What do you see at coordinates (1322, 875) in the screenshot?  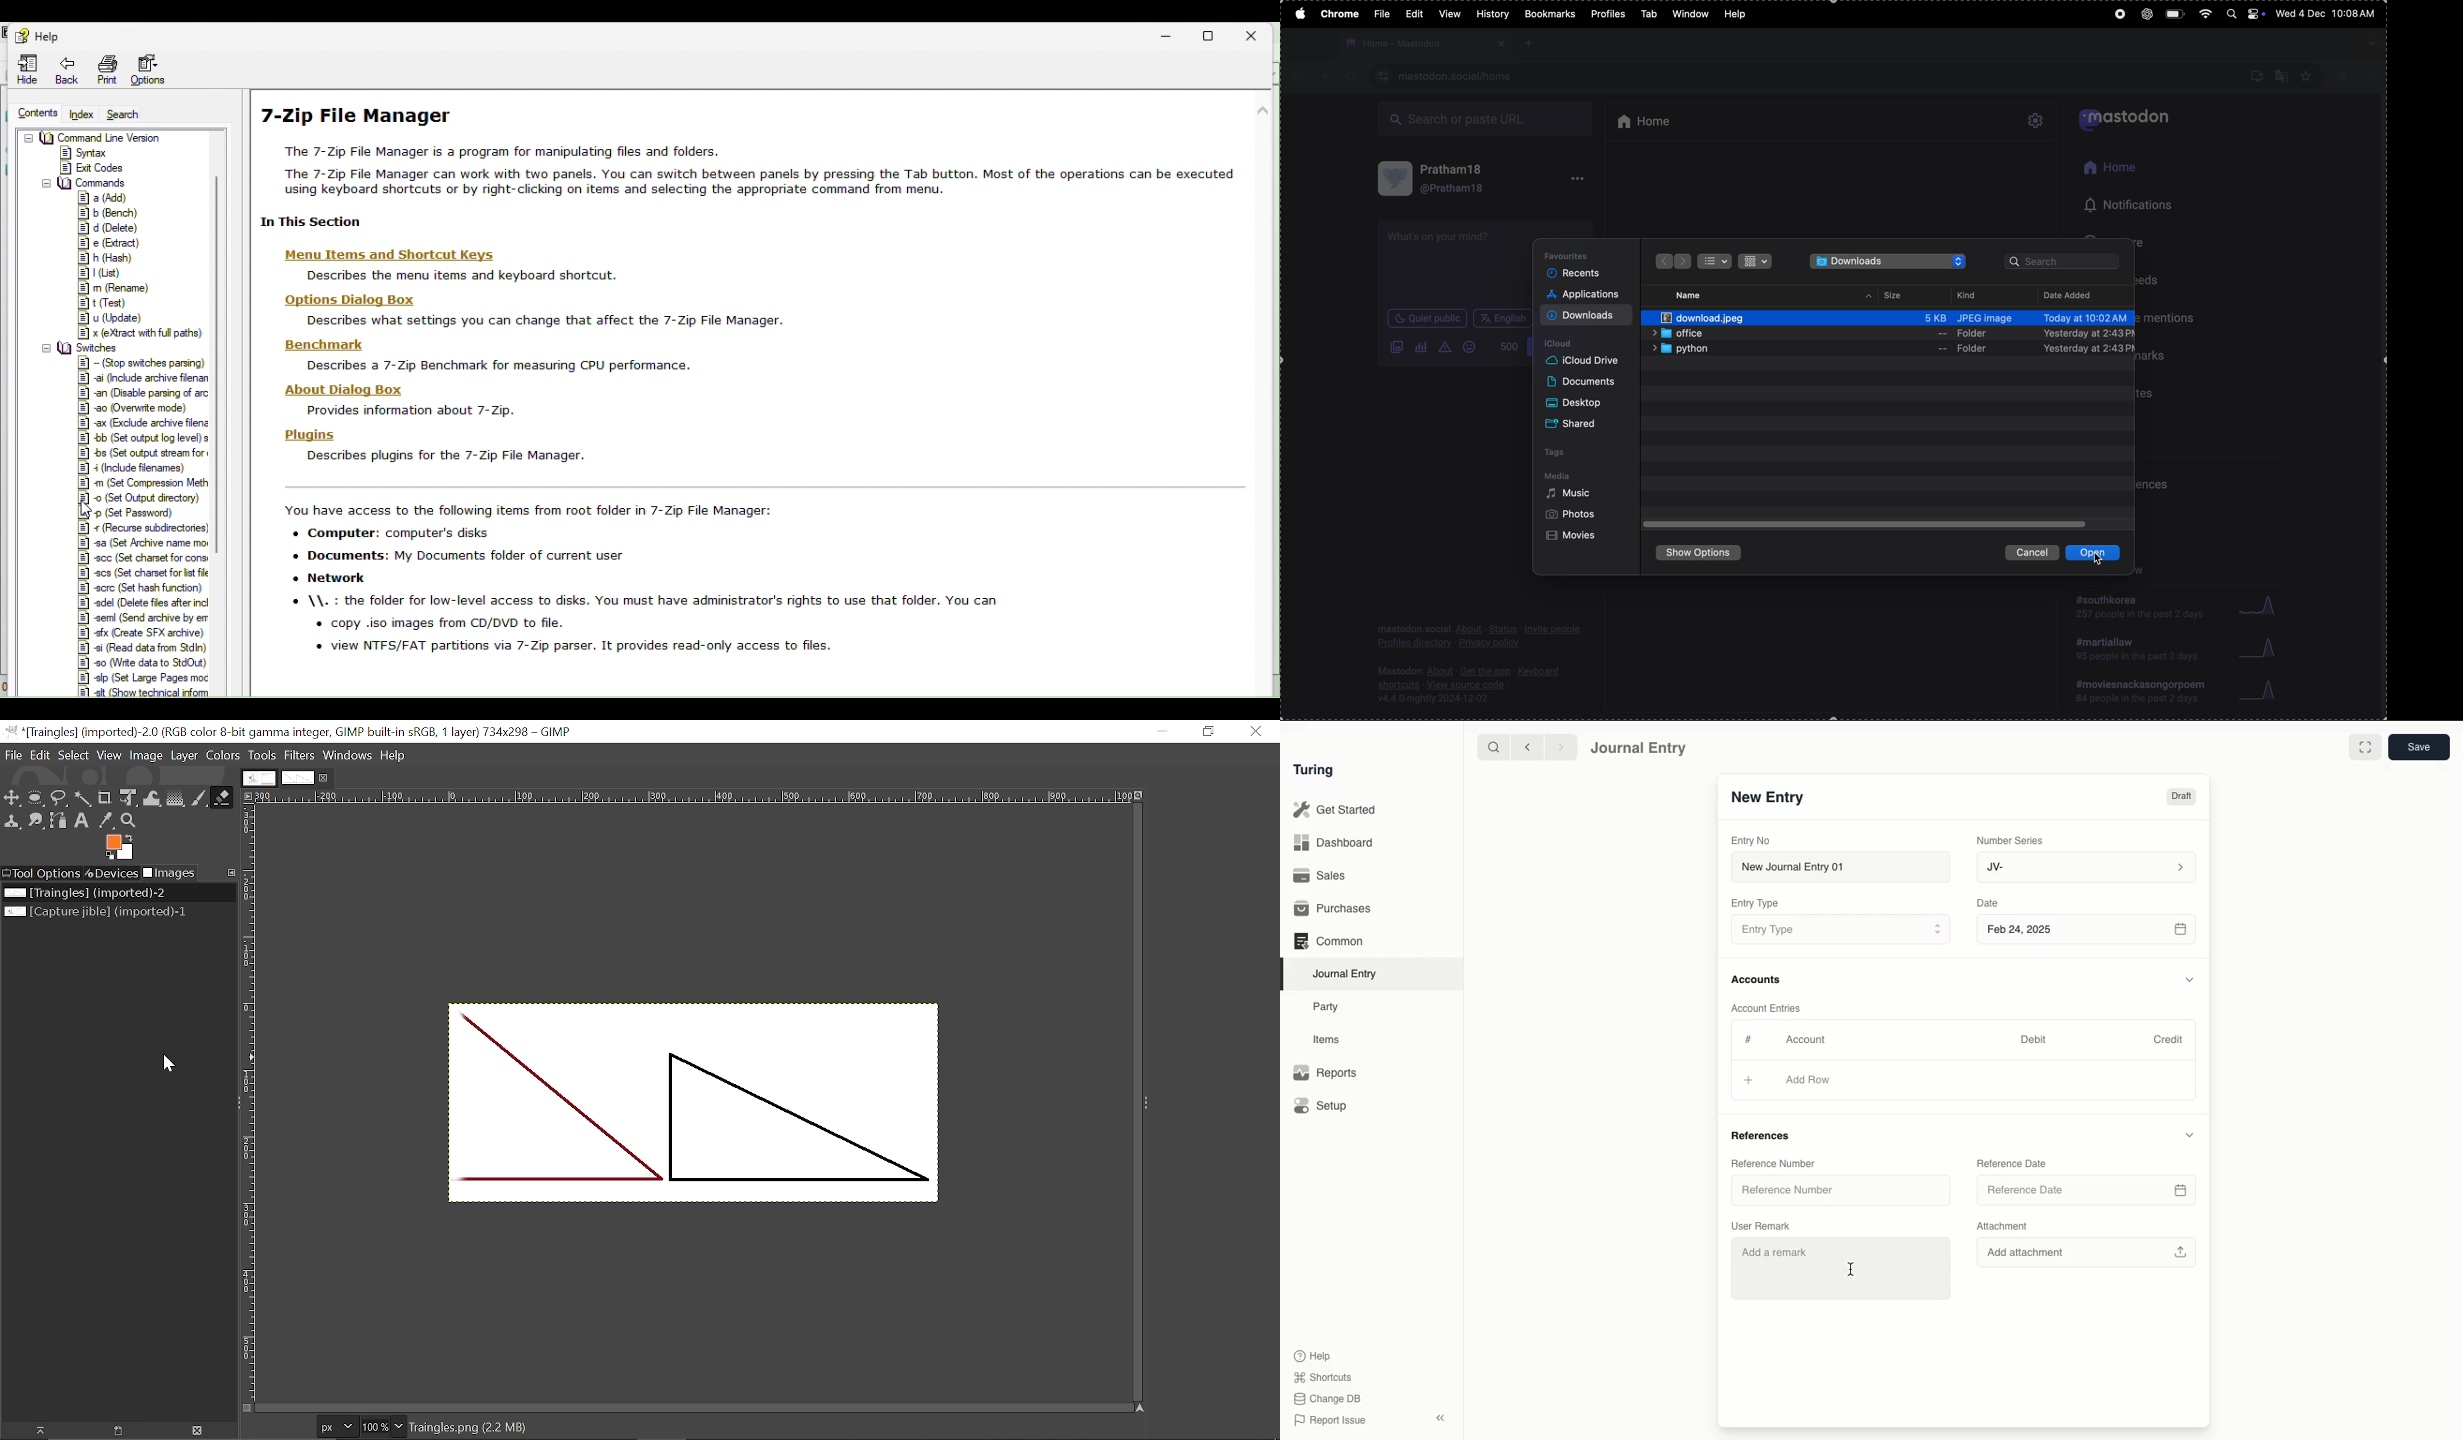 I see `Sales` at bounding box center [1322, 875].